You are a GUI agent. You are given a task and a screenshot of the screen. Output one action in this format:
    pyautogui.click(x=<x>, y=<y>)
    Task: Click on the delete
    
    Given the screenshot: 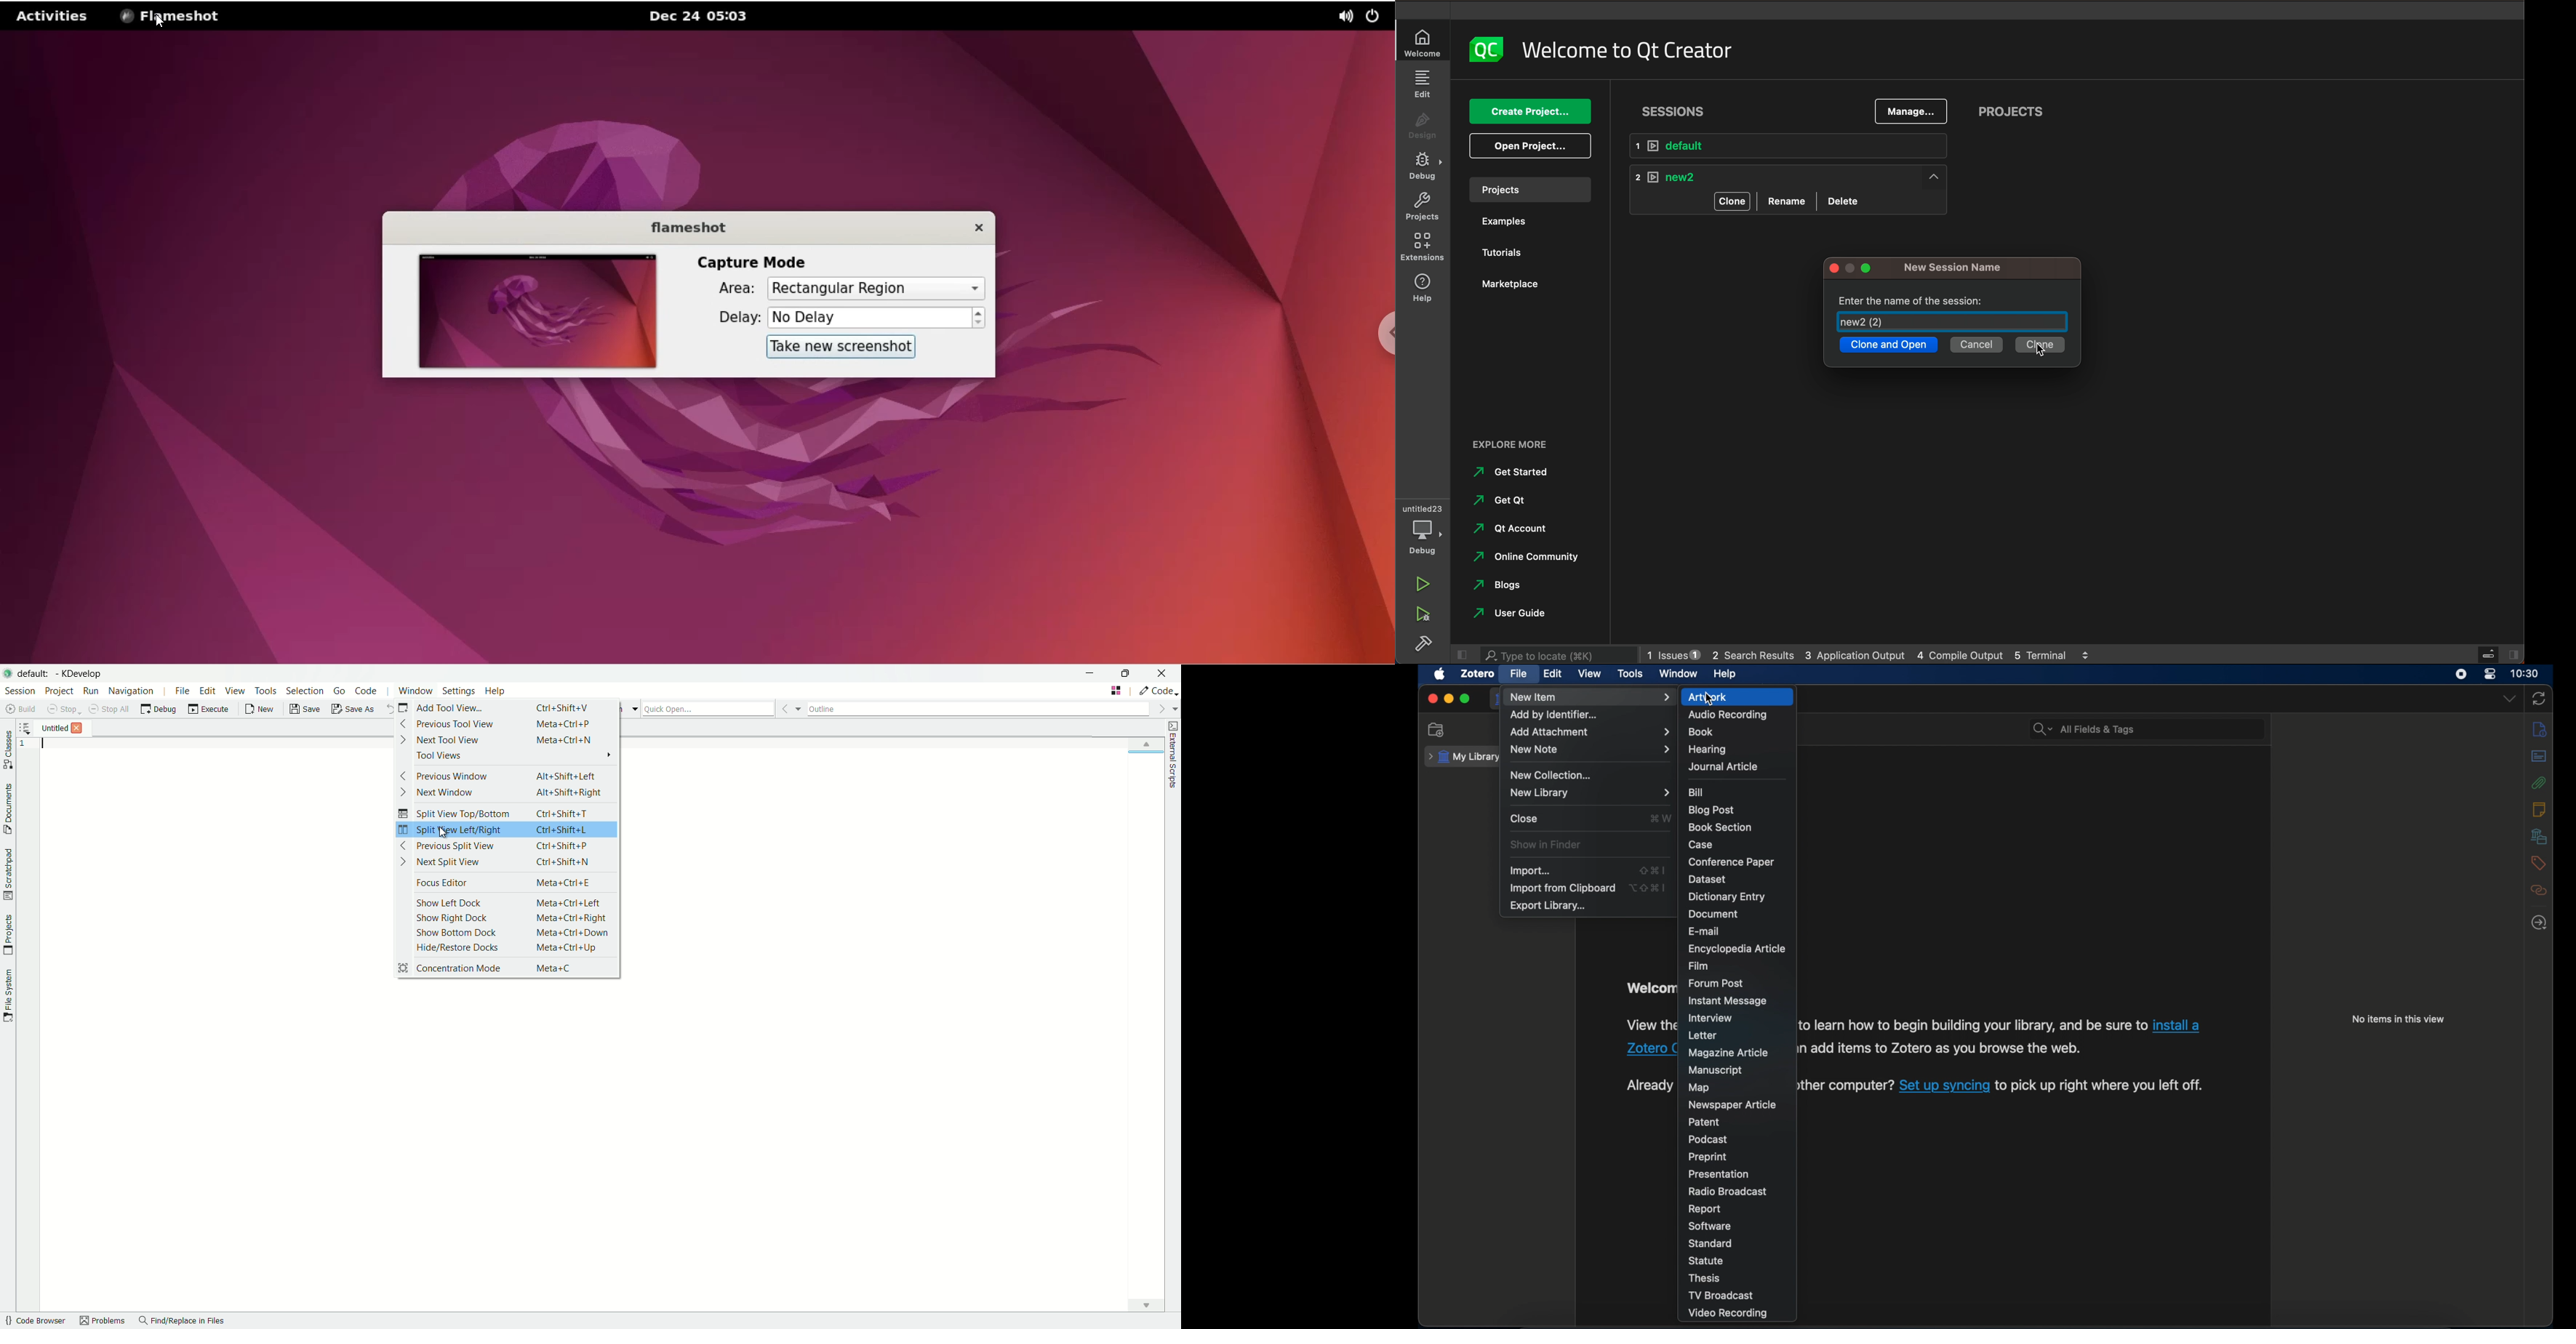 What is the action you would take?
    pyautogui.click(x=1846, y=202)
    